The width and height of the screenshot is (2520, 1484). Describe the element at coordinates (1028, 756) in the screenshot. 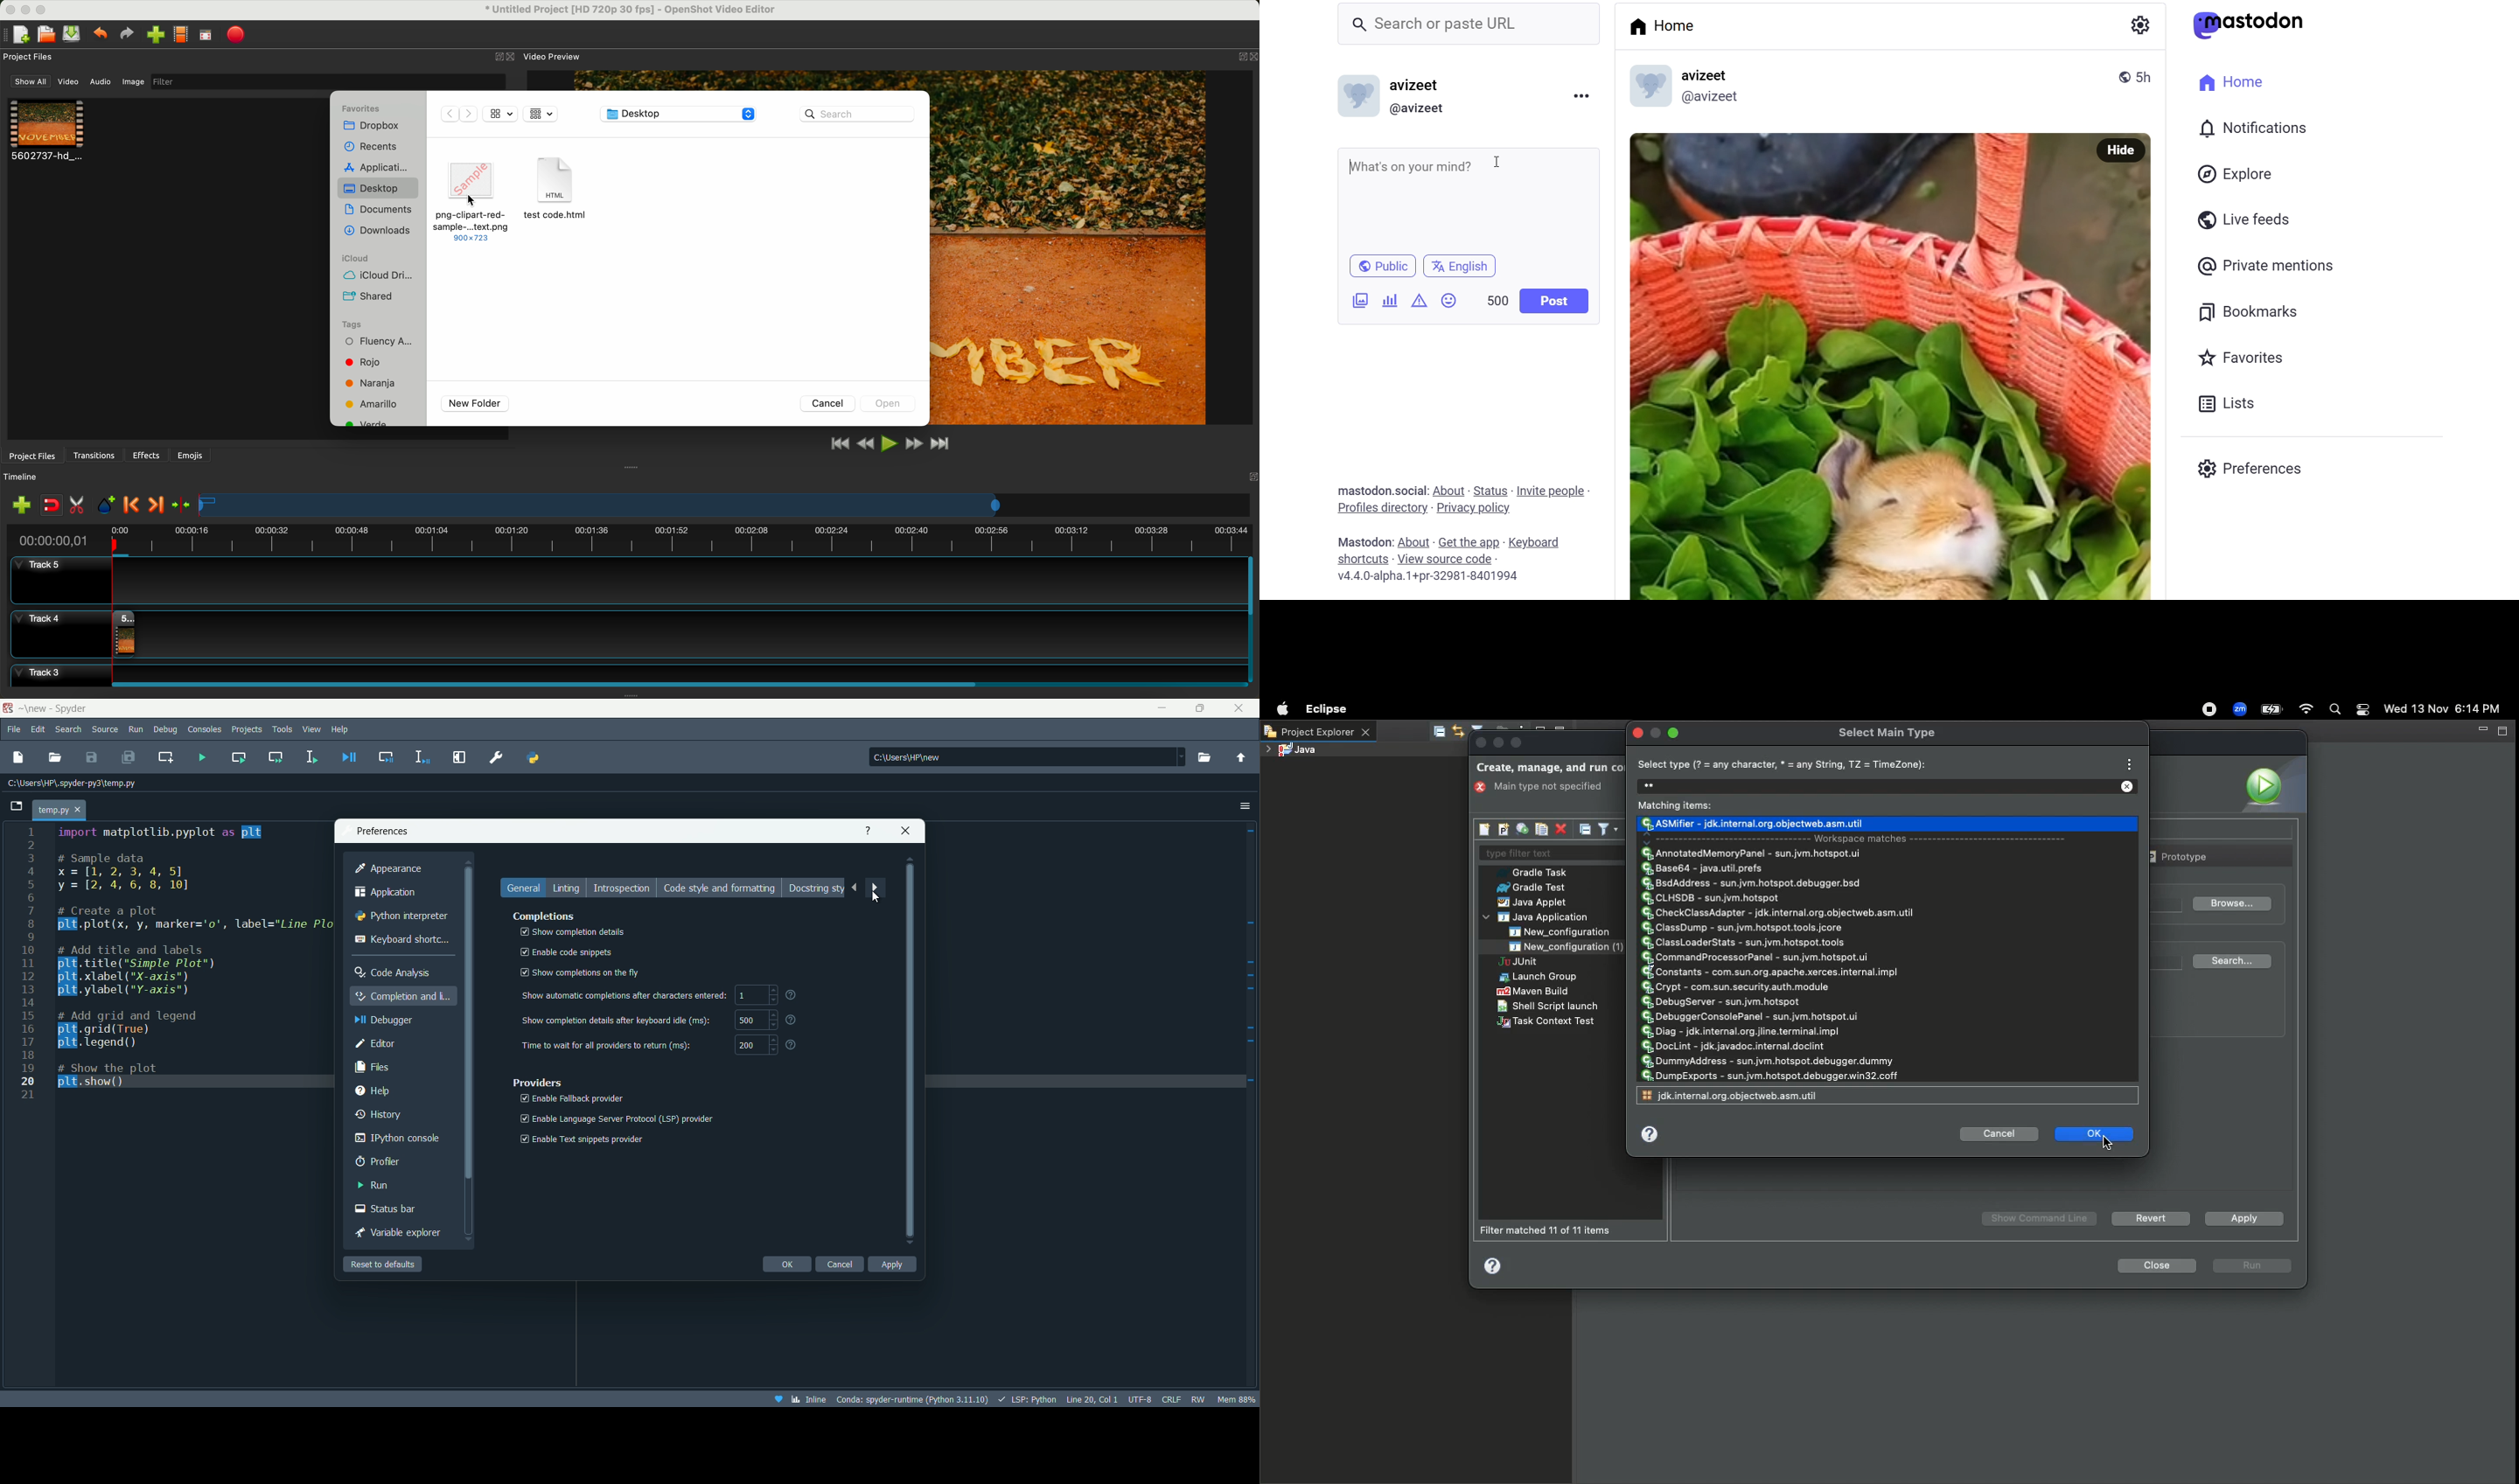

I see `directory` at that location.